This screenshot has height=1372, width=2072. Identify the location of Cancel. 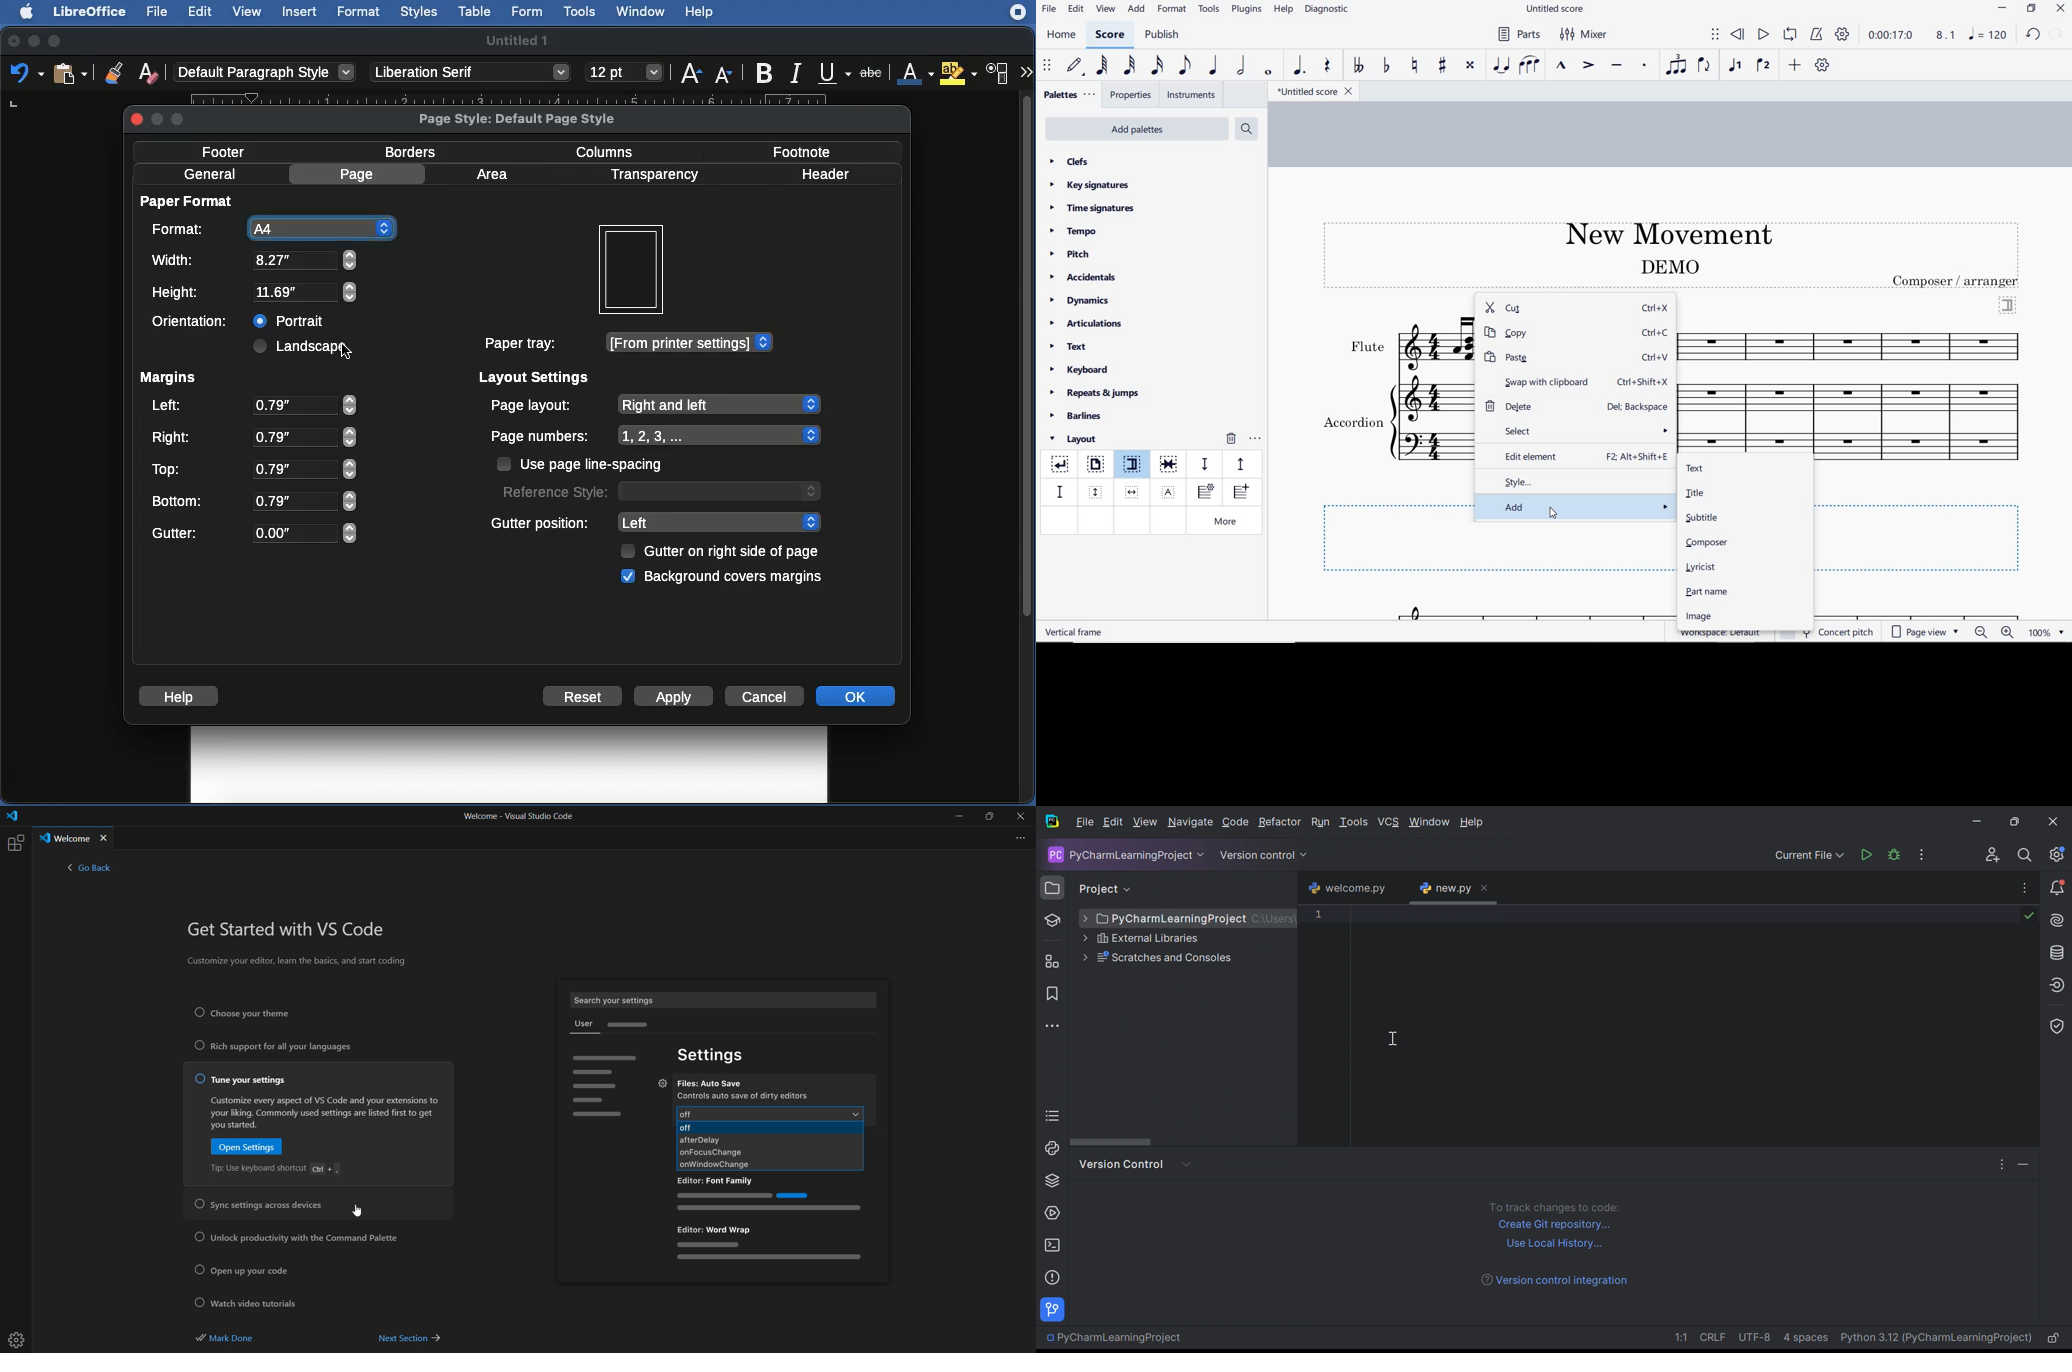
(765, 696).